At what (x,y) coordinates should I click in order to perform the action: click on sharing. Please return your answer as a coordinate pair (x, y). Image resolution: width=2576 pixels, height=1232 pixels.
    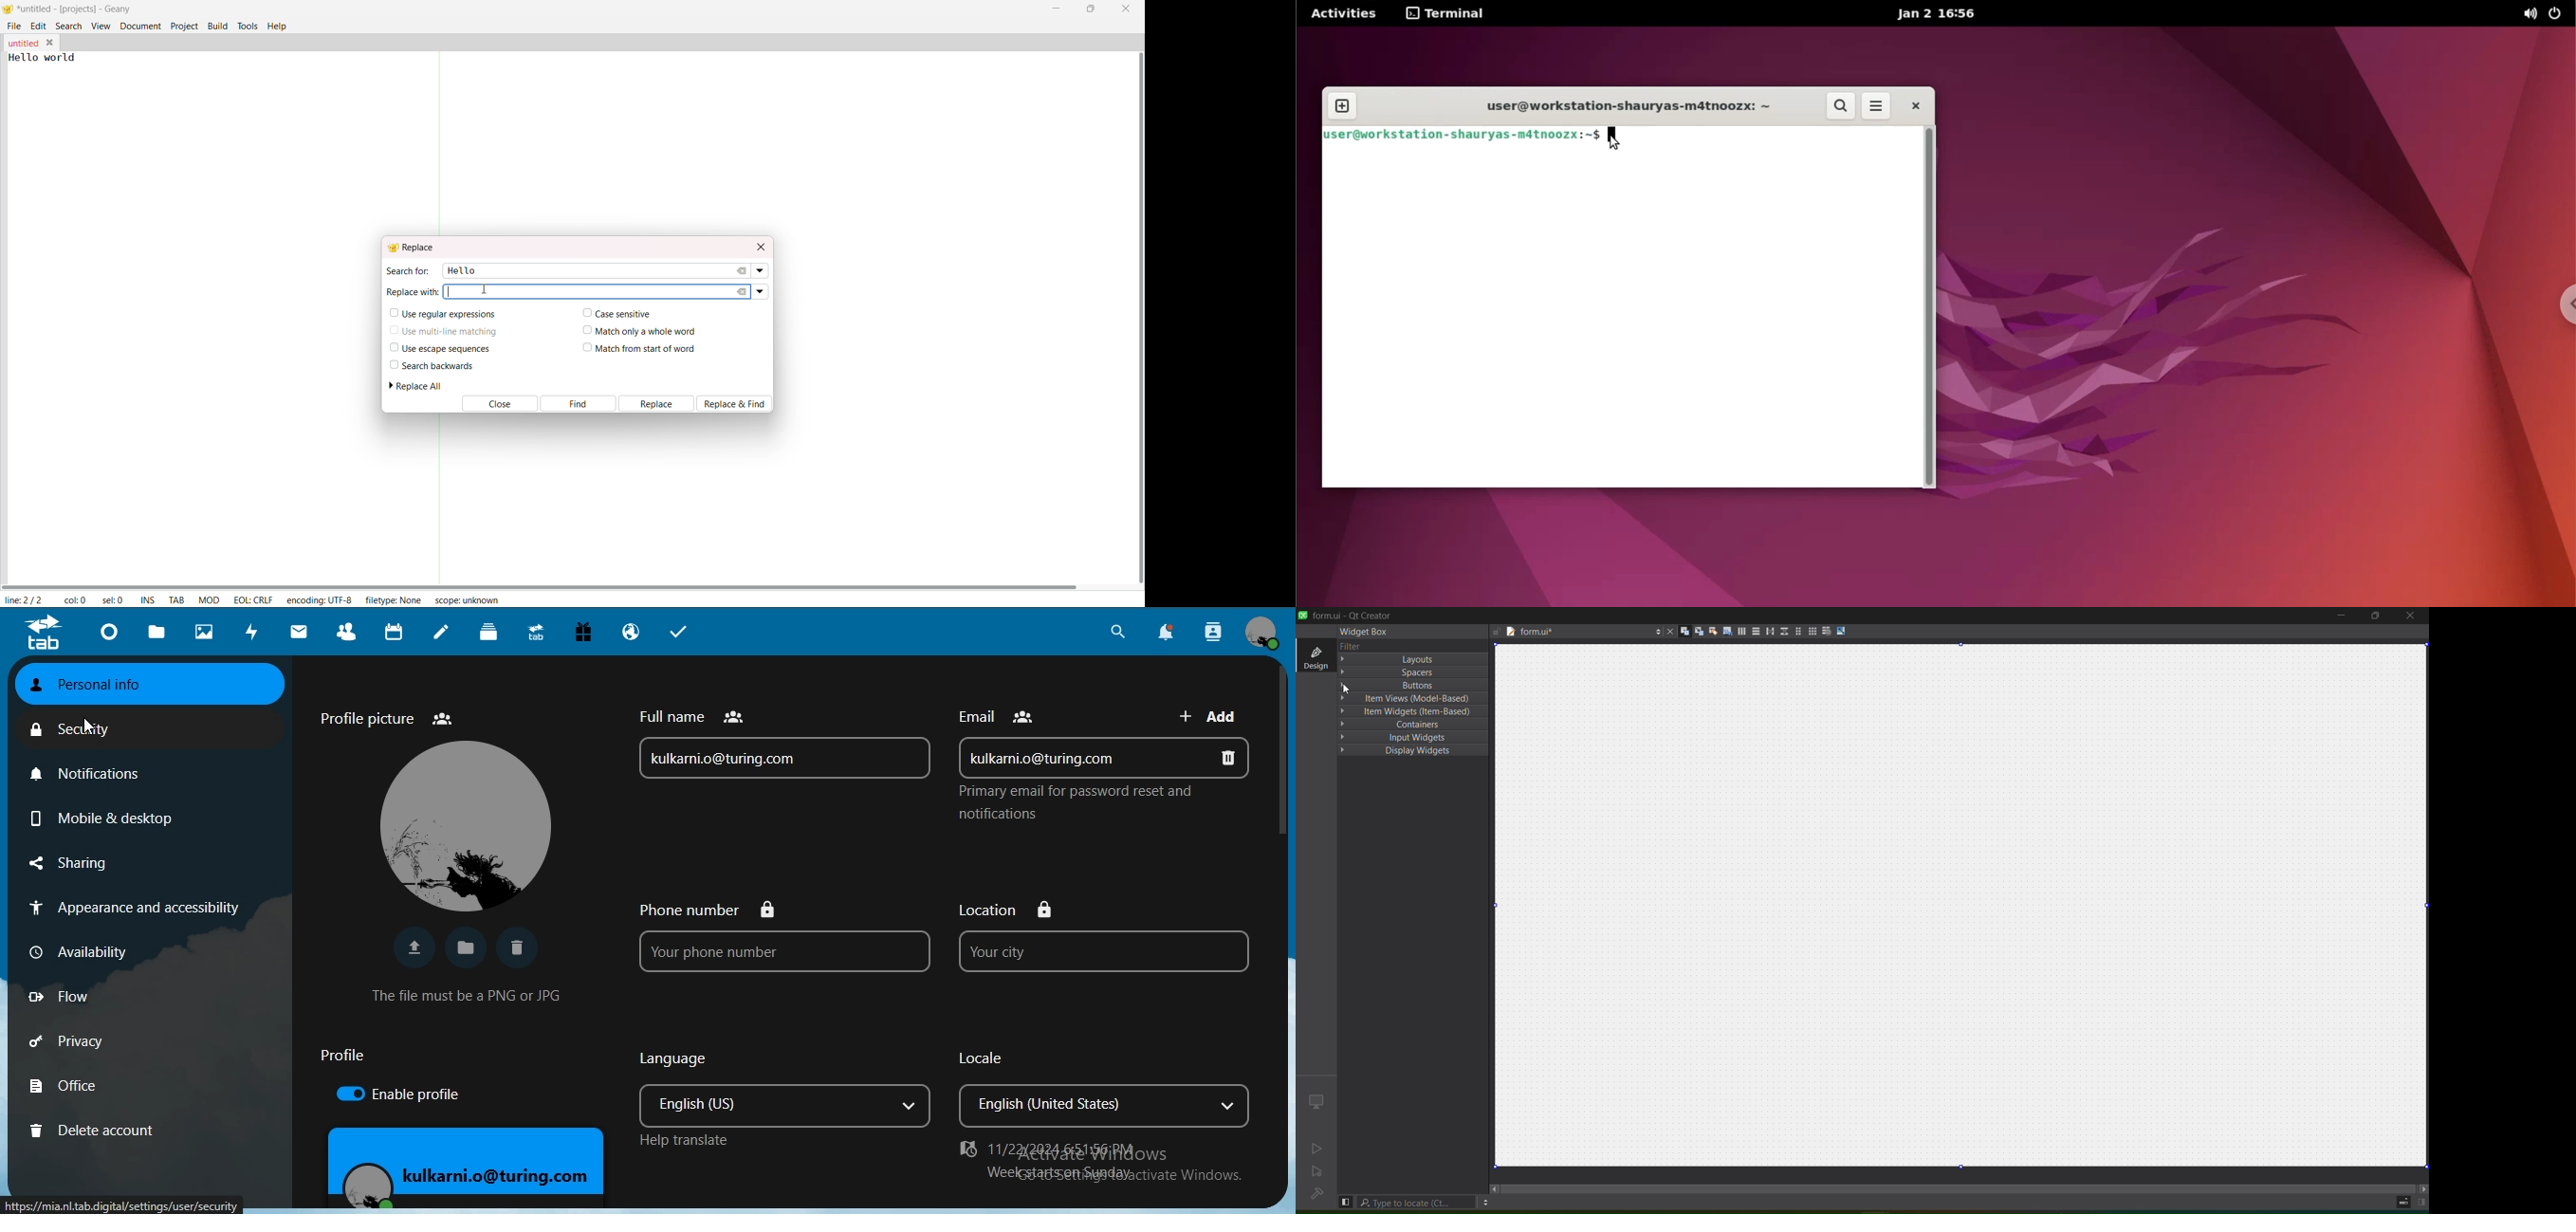
    Looking at the image, I should click on (98, 864).